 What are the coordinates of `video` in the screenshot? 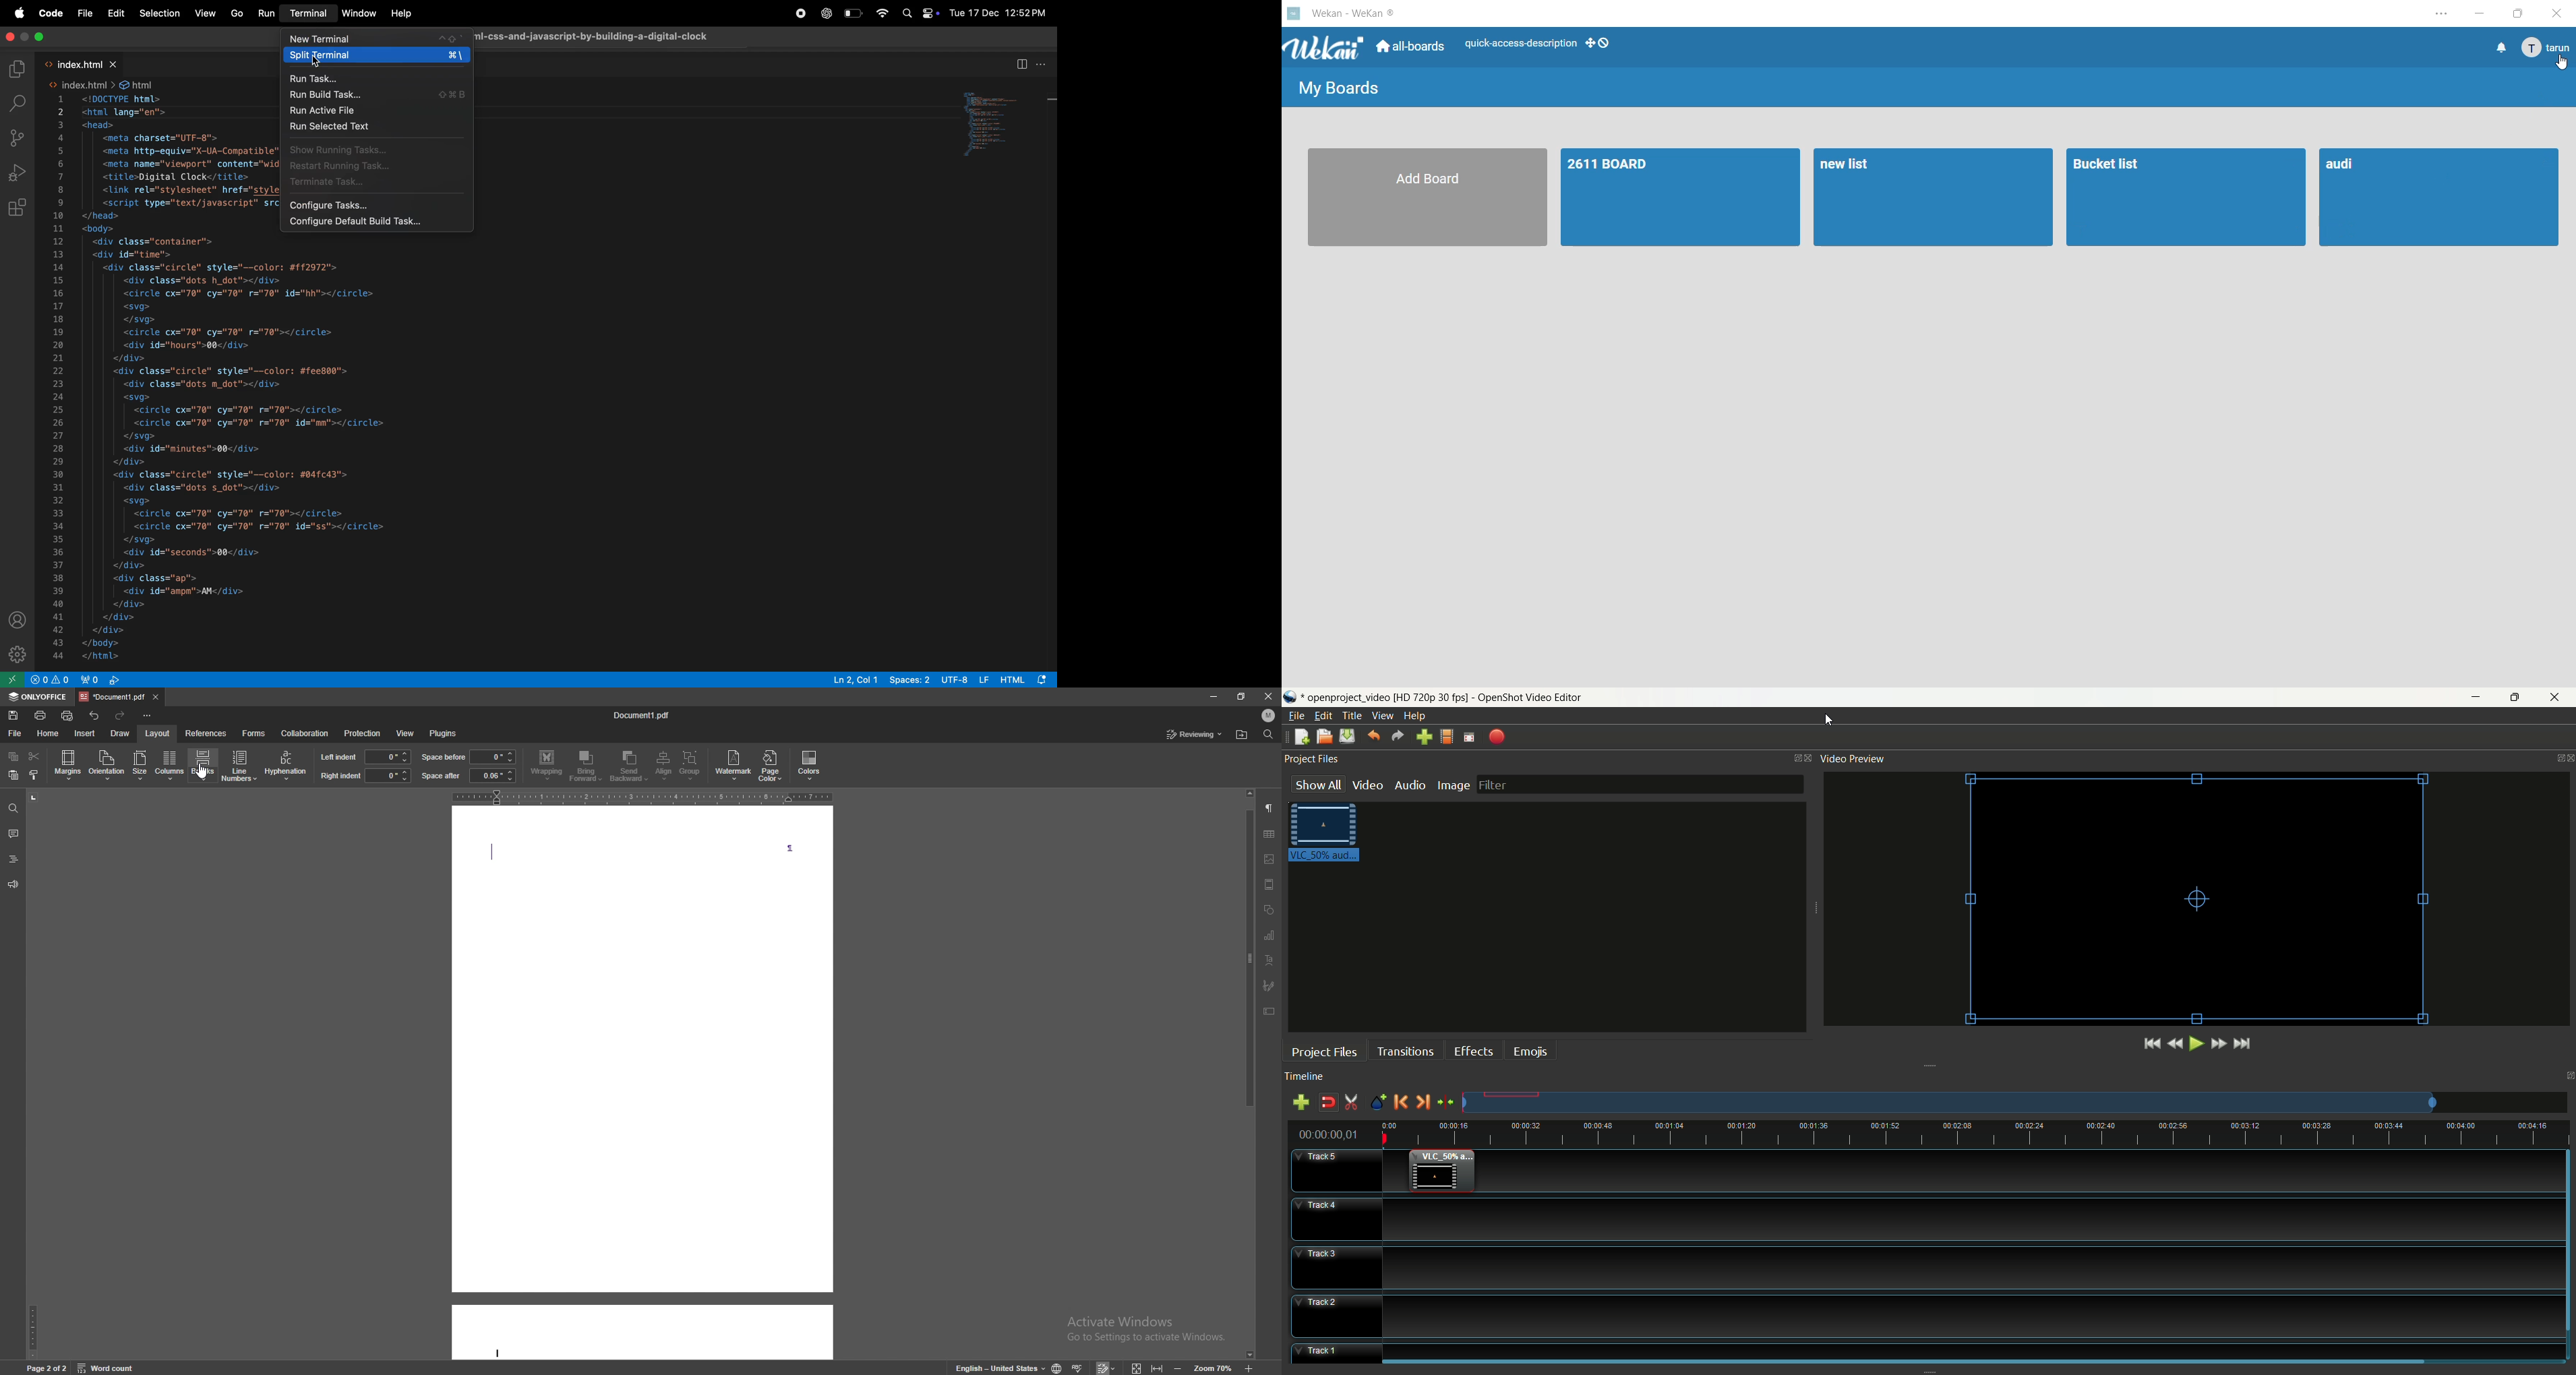 It's located at (1367, 787).